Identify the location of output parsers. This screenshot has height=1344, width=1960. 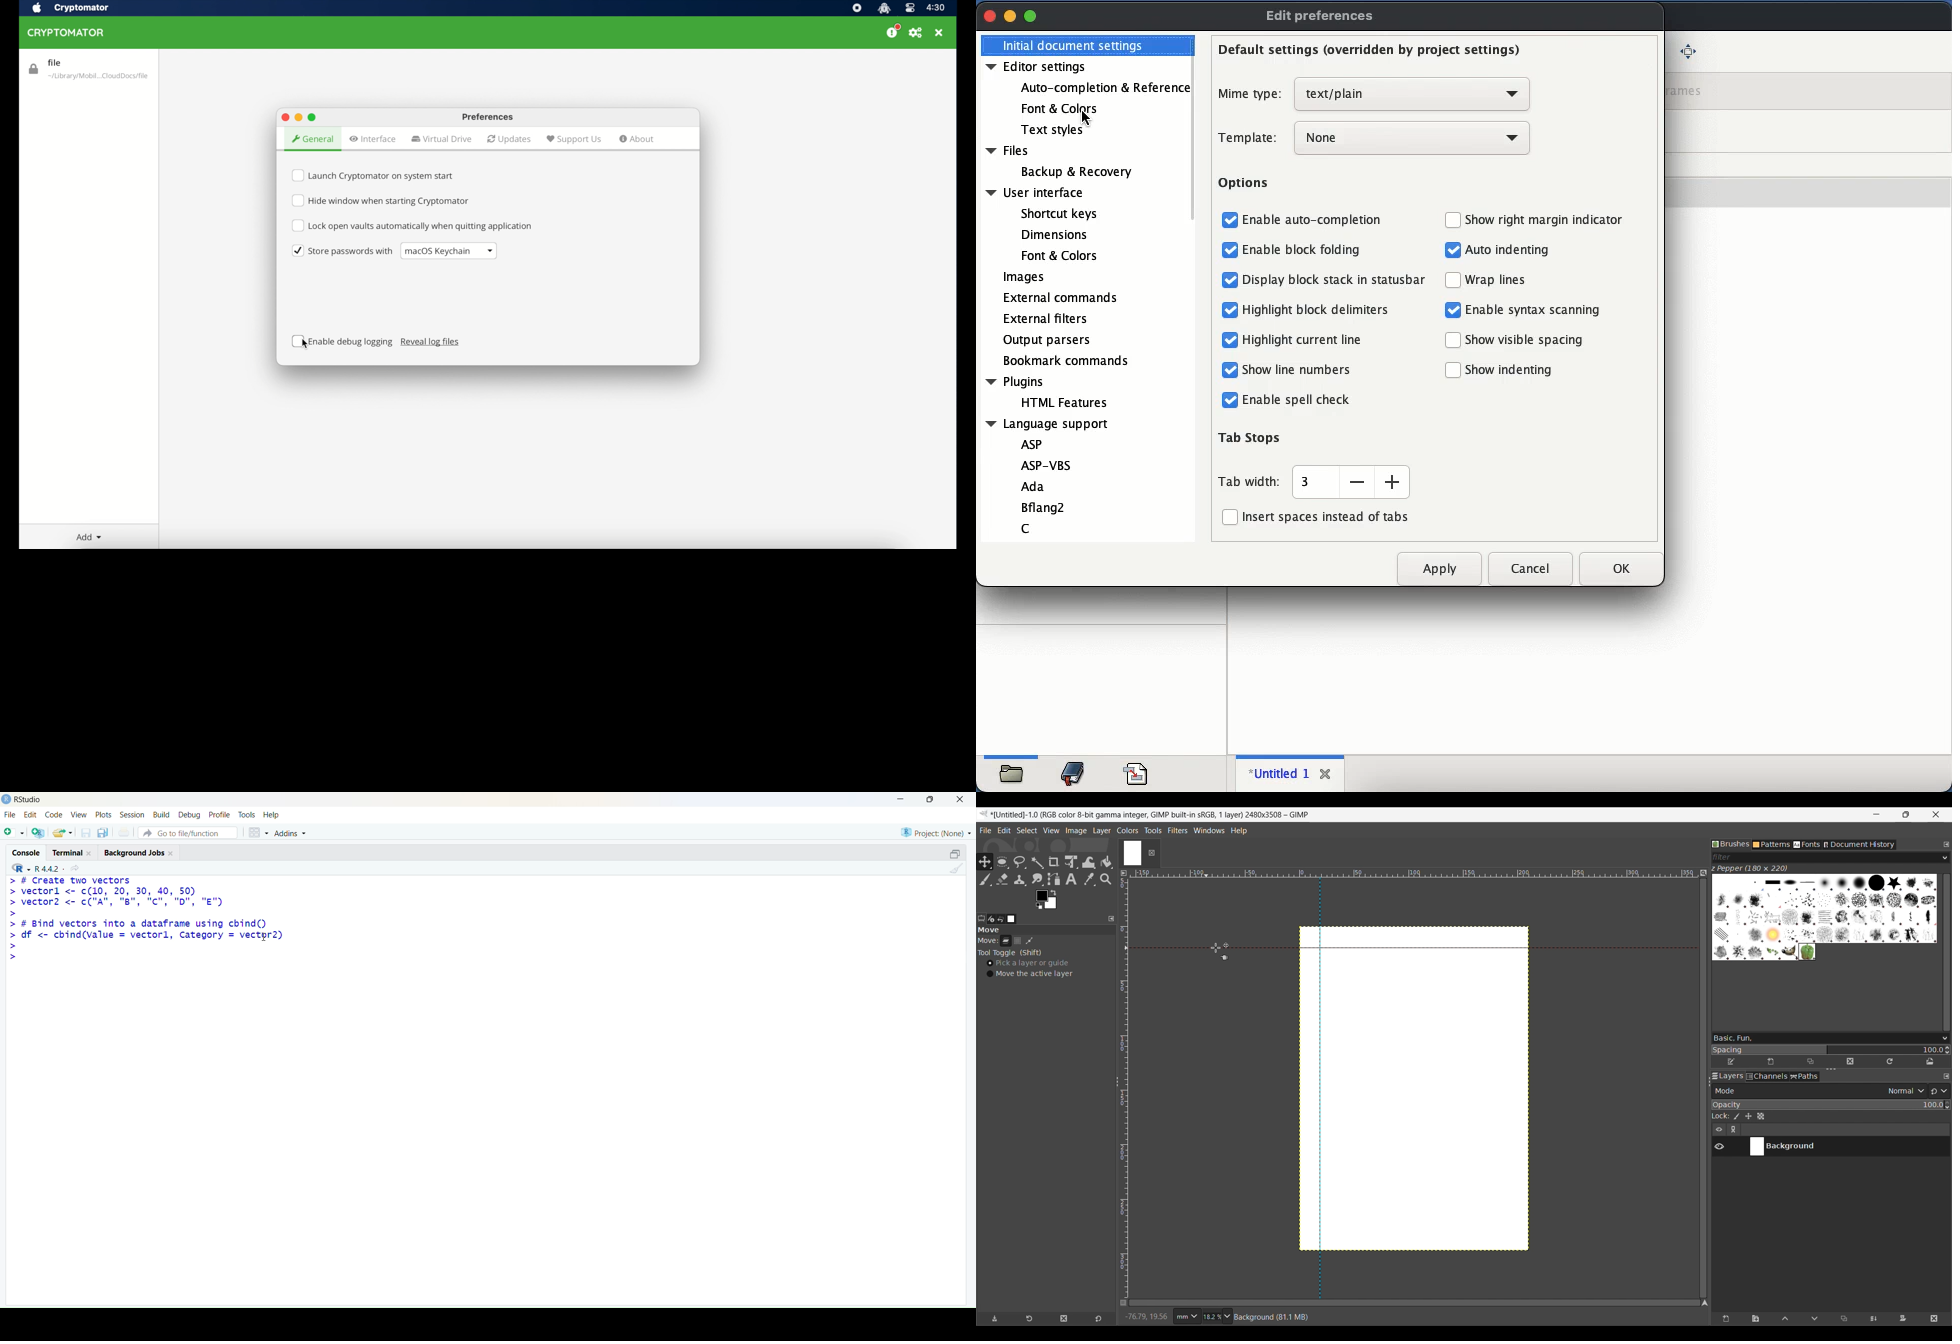
(1049, 340).